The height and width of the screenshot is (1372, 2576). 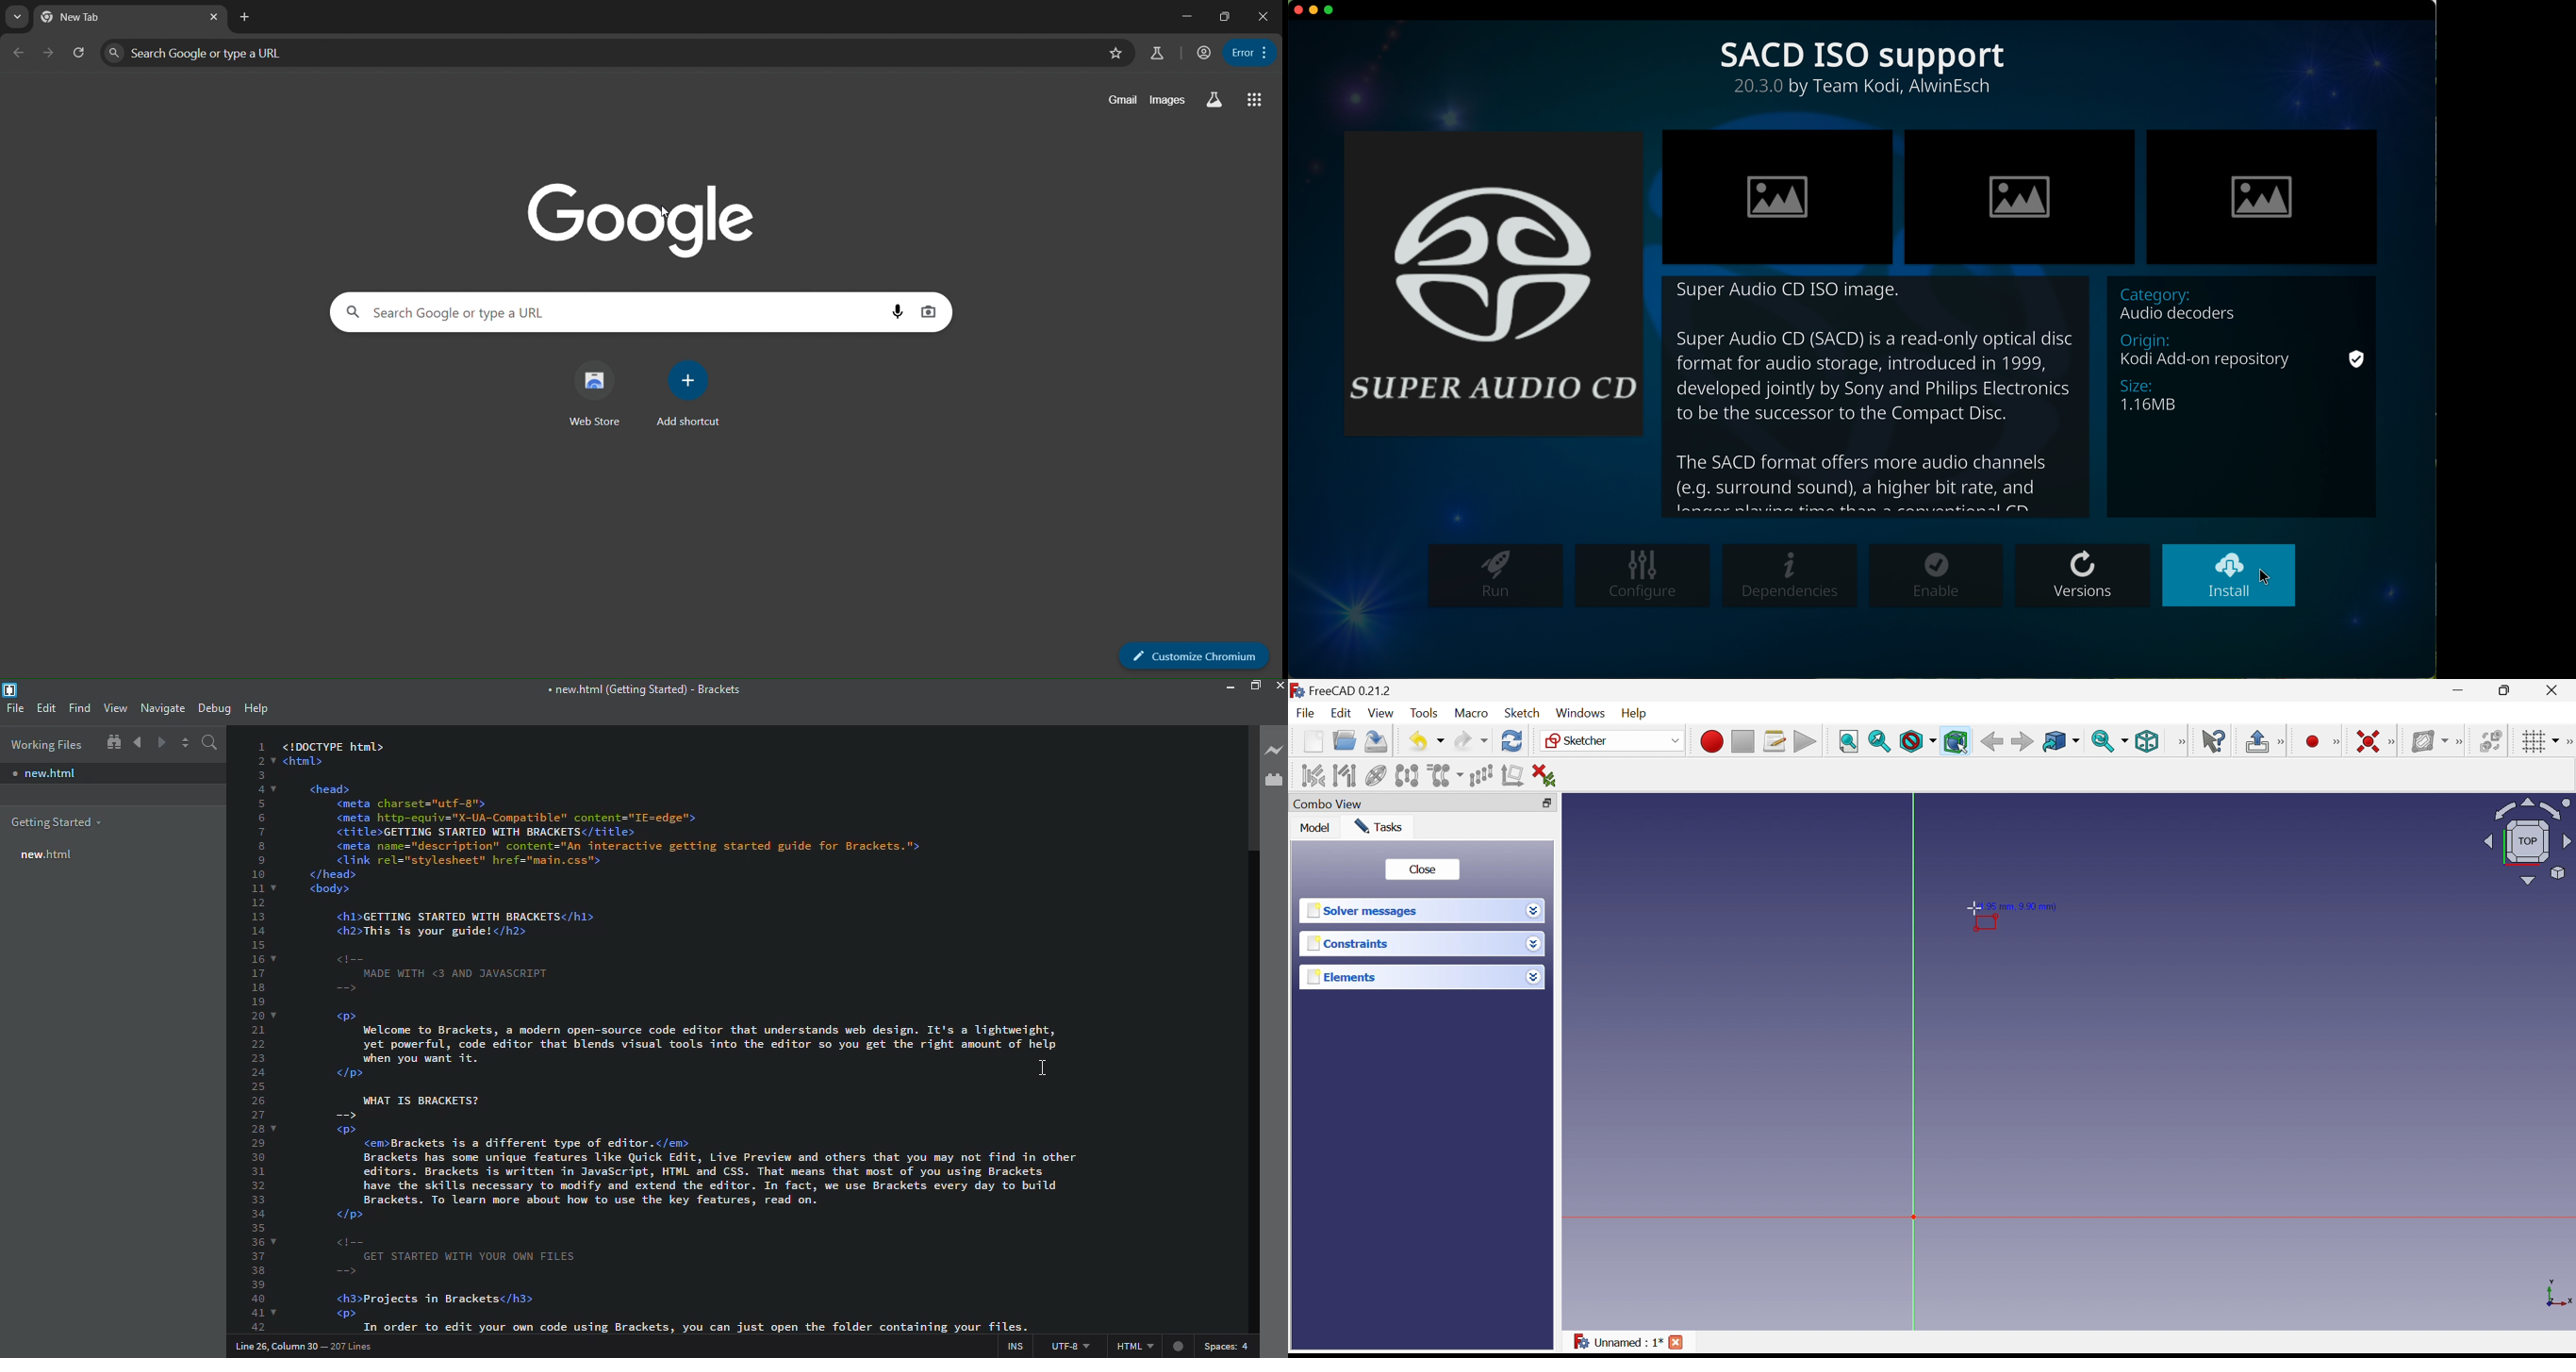 I want to click on Drop down, so click(x=1534, y=944).